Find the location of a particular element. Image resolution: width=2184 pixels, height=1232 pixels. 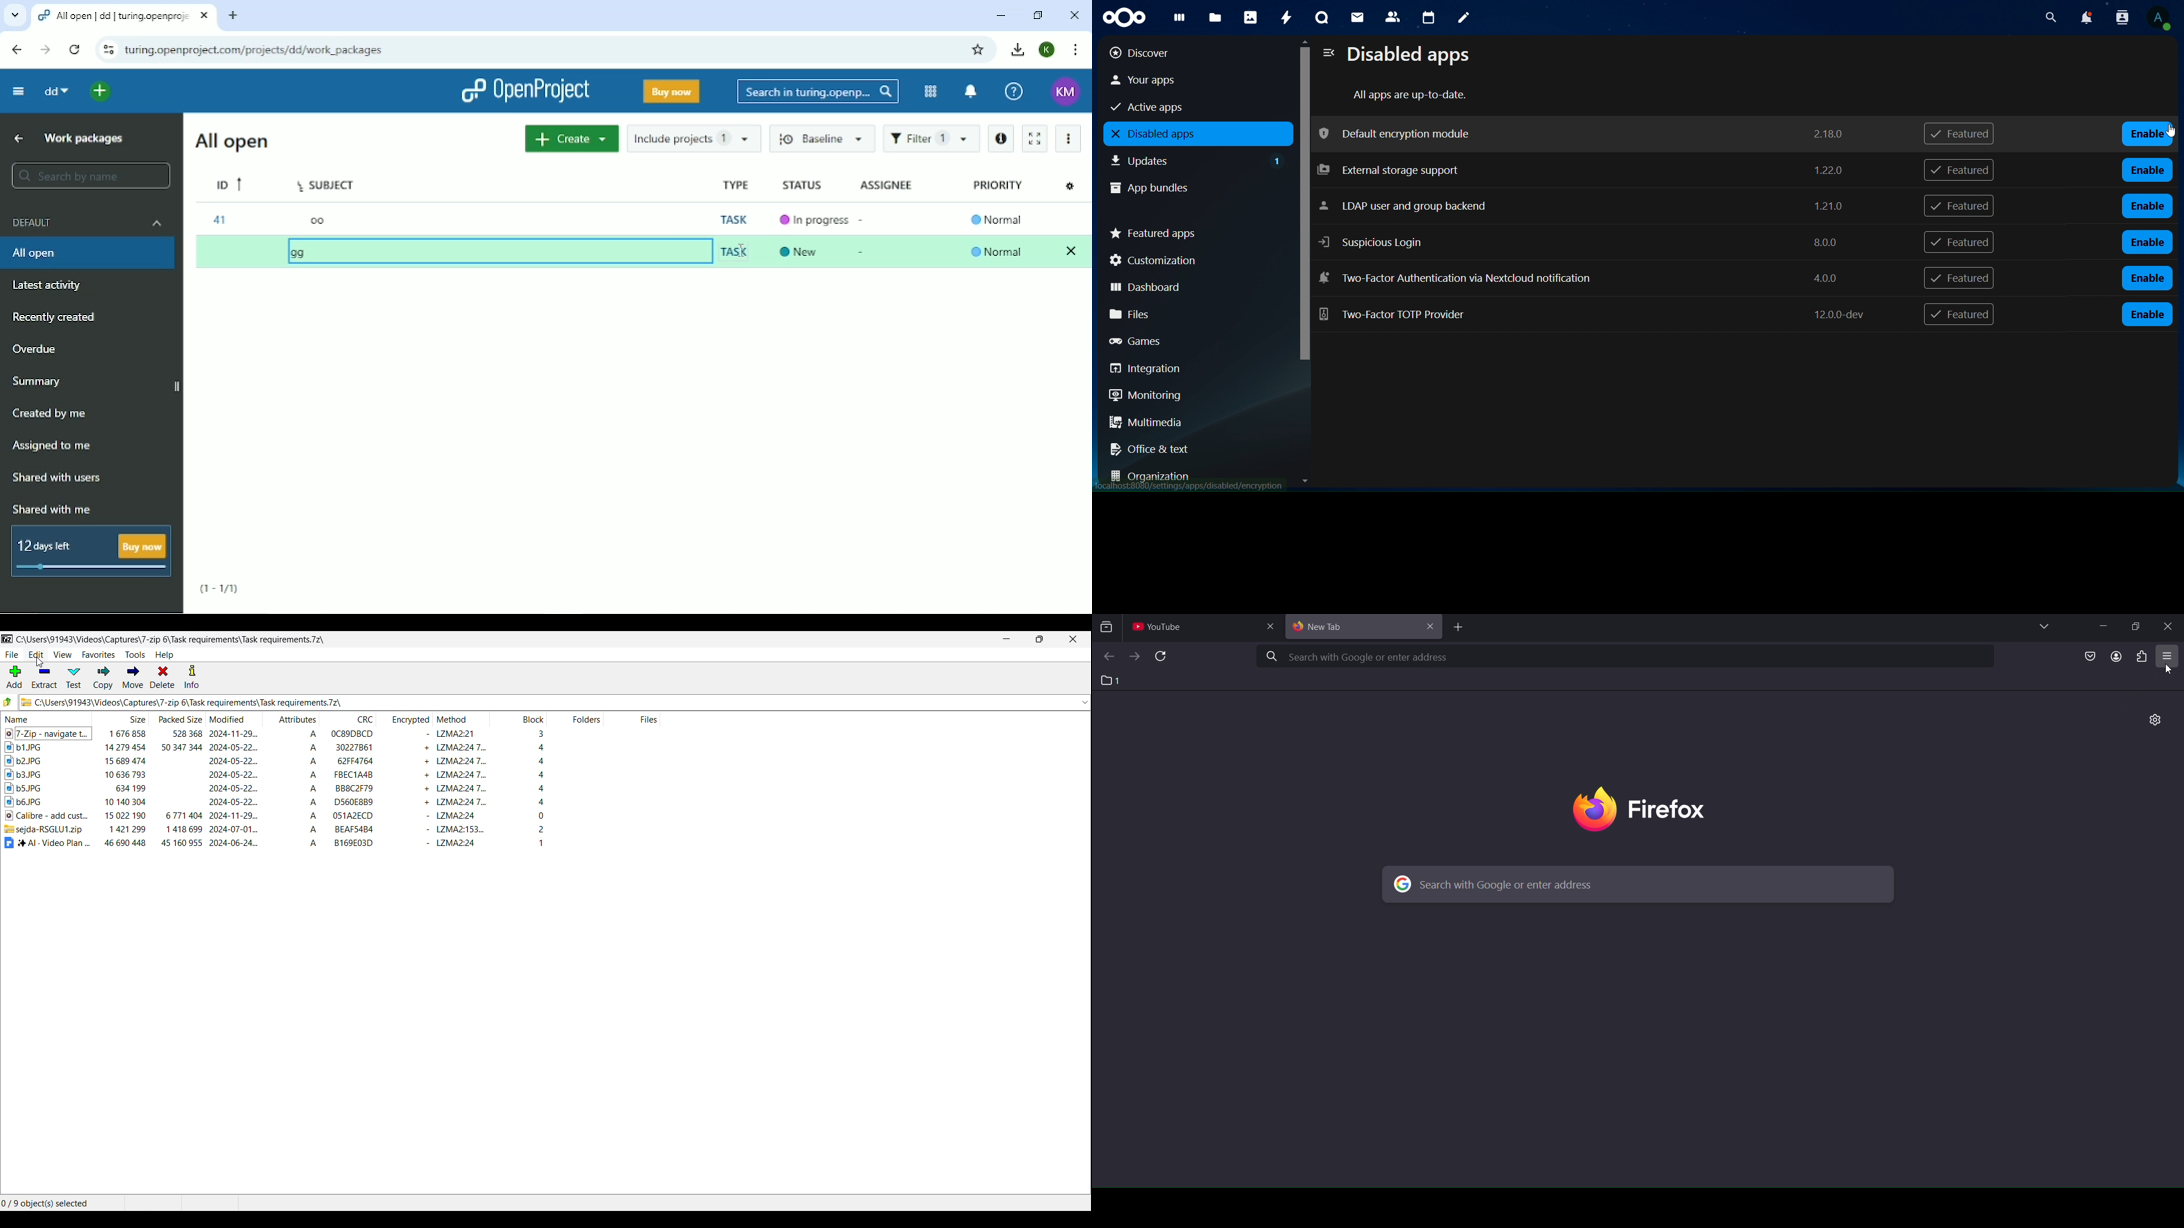

enable is located at coordinates (2147, 278).